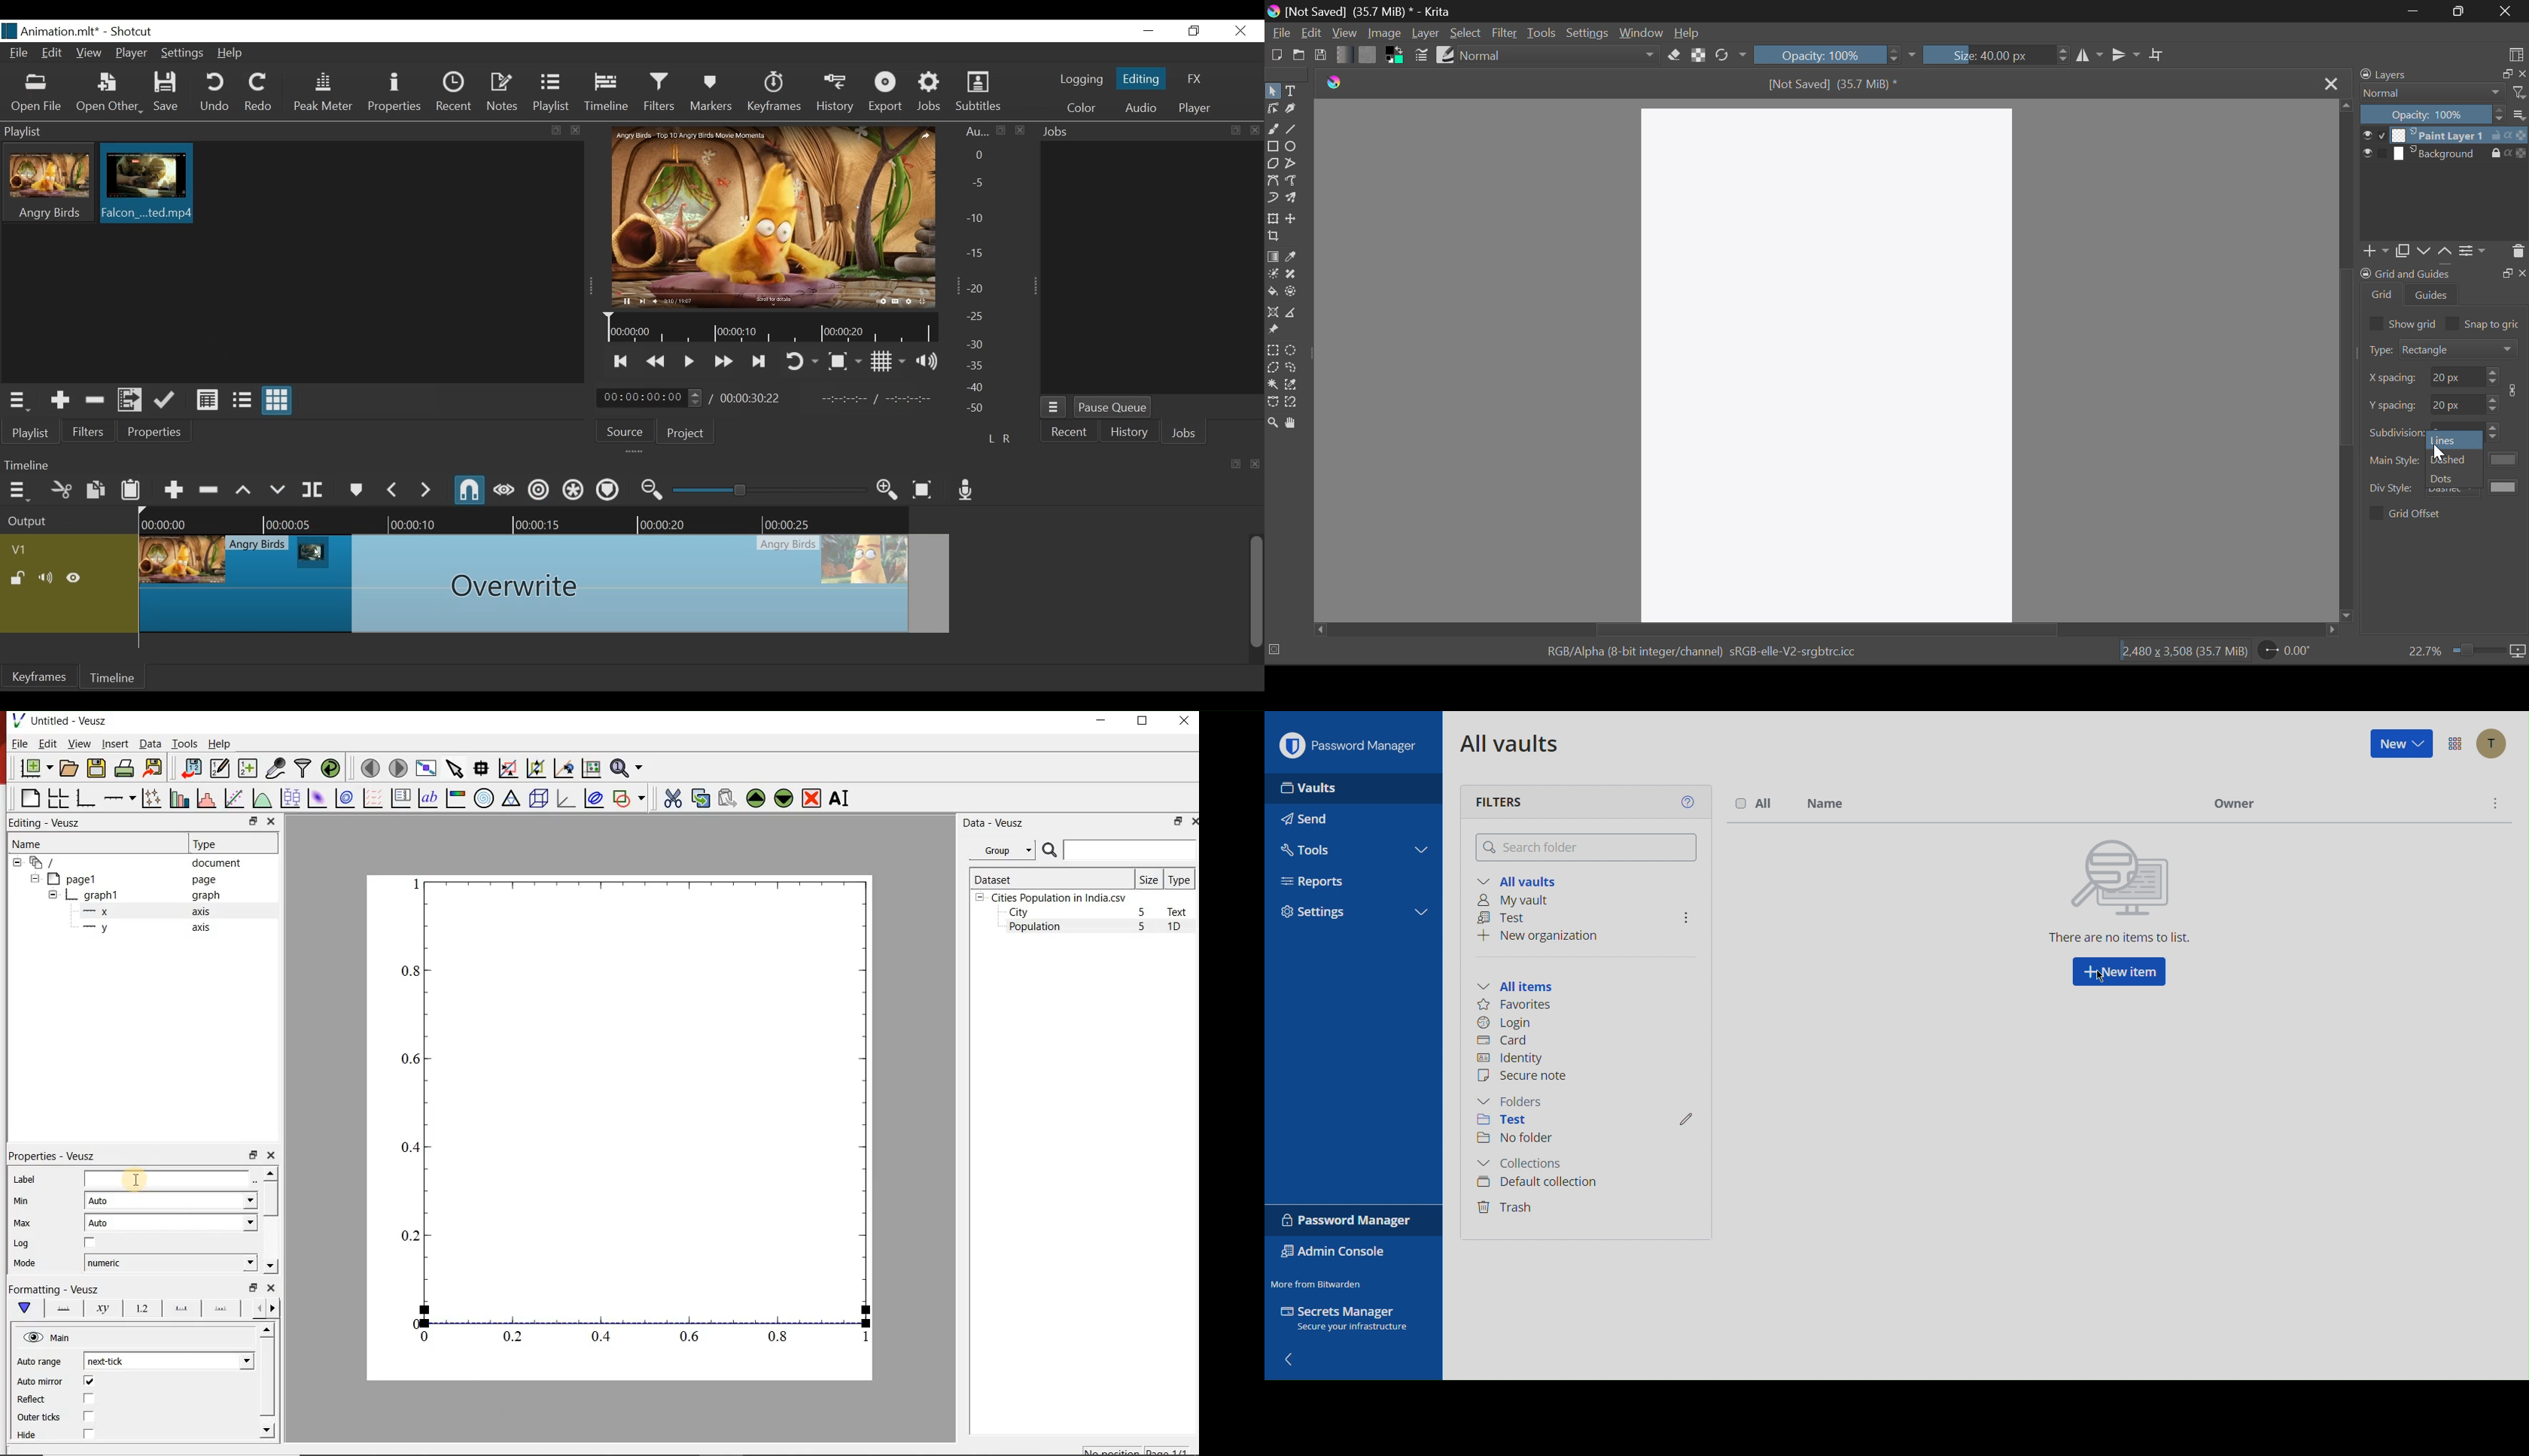 The image size is (2548, 1456). What do you see at coordinates (1510, 1042) in the screenshot?
I see `Card` at bounding box center [1510, 1042].